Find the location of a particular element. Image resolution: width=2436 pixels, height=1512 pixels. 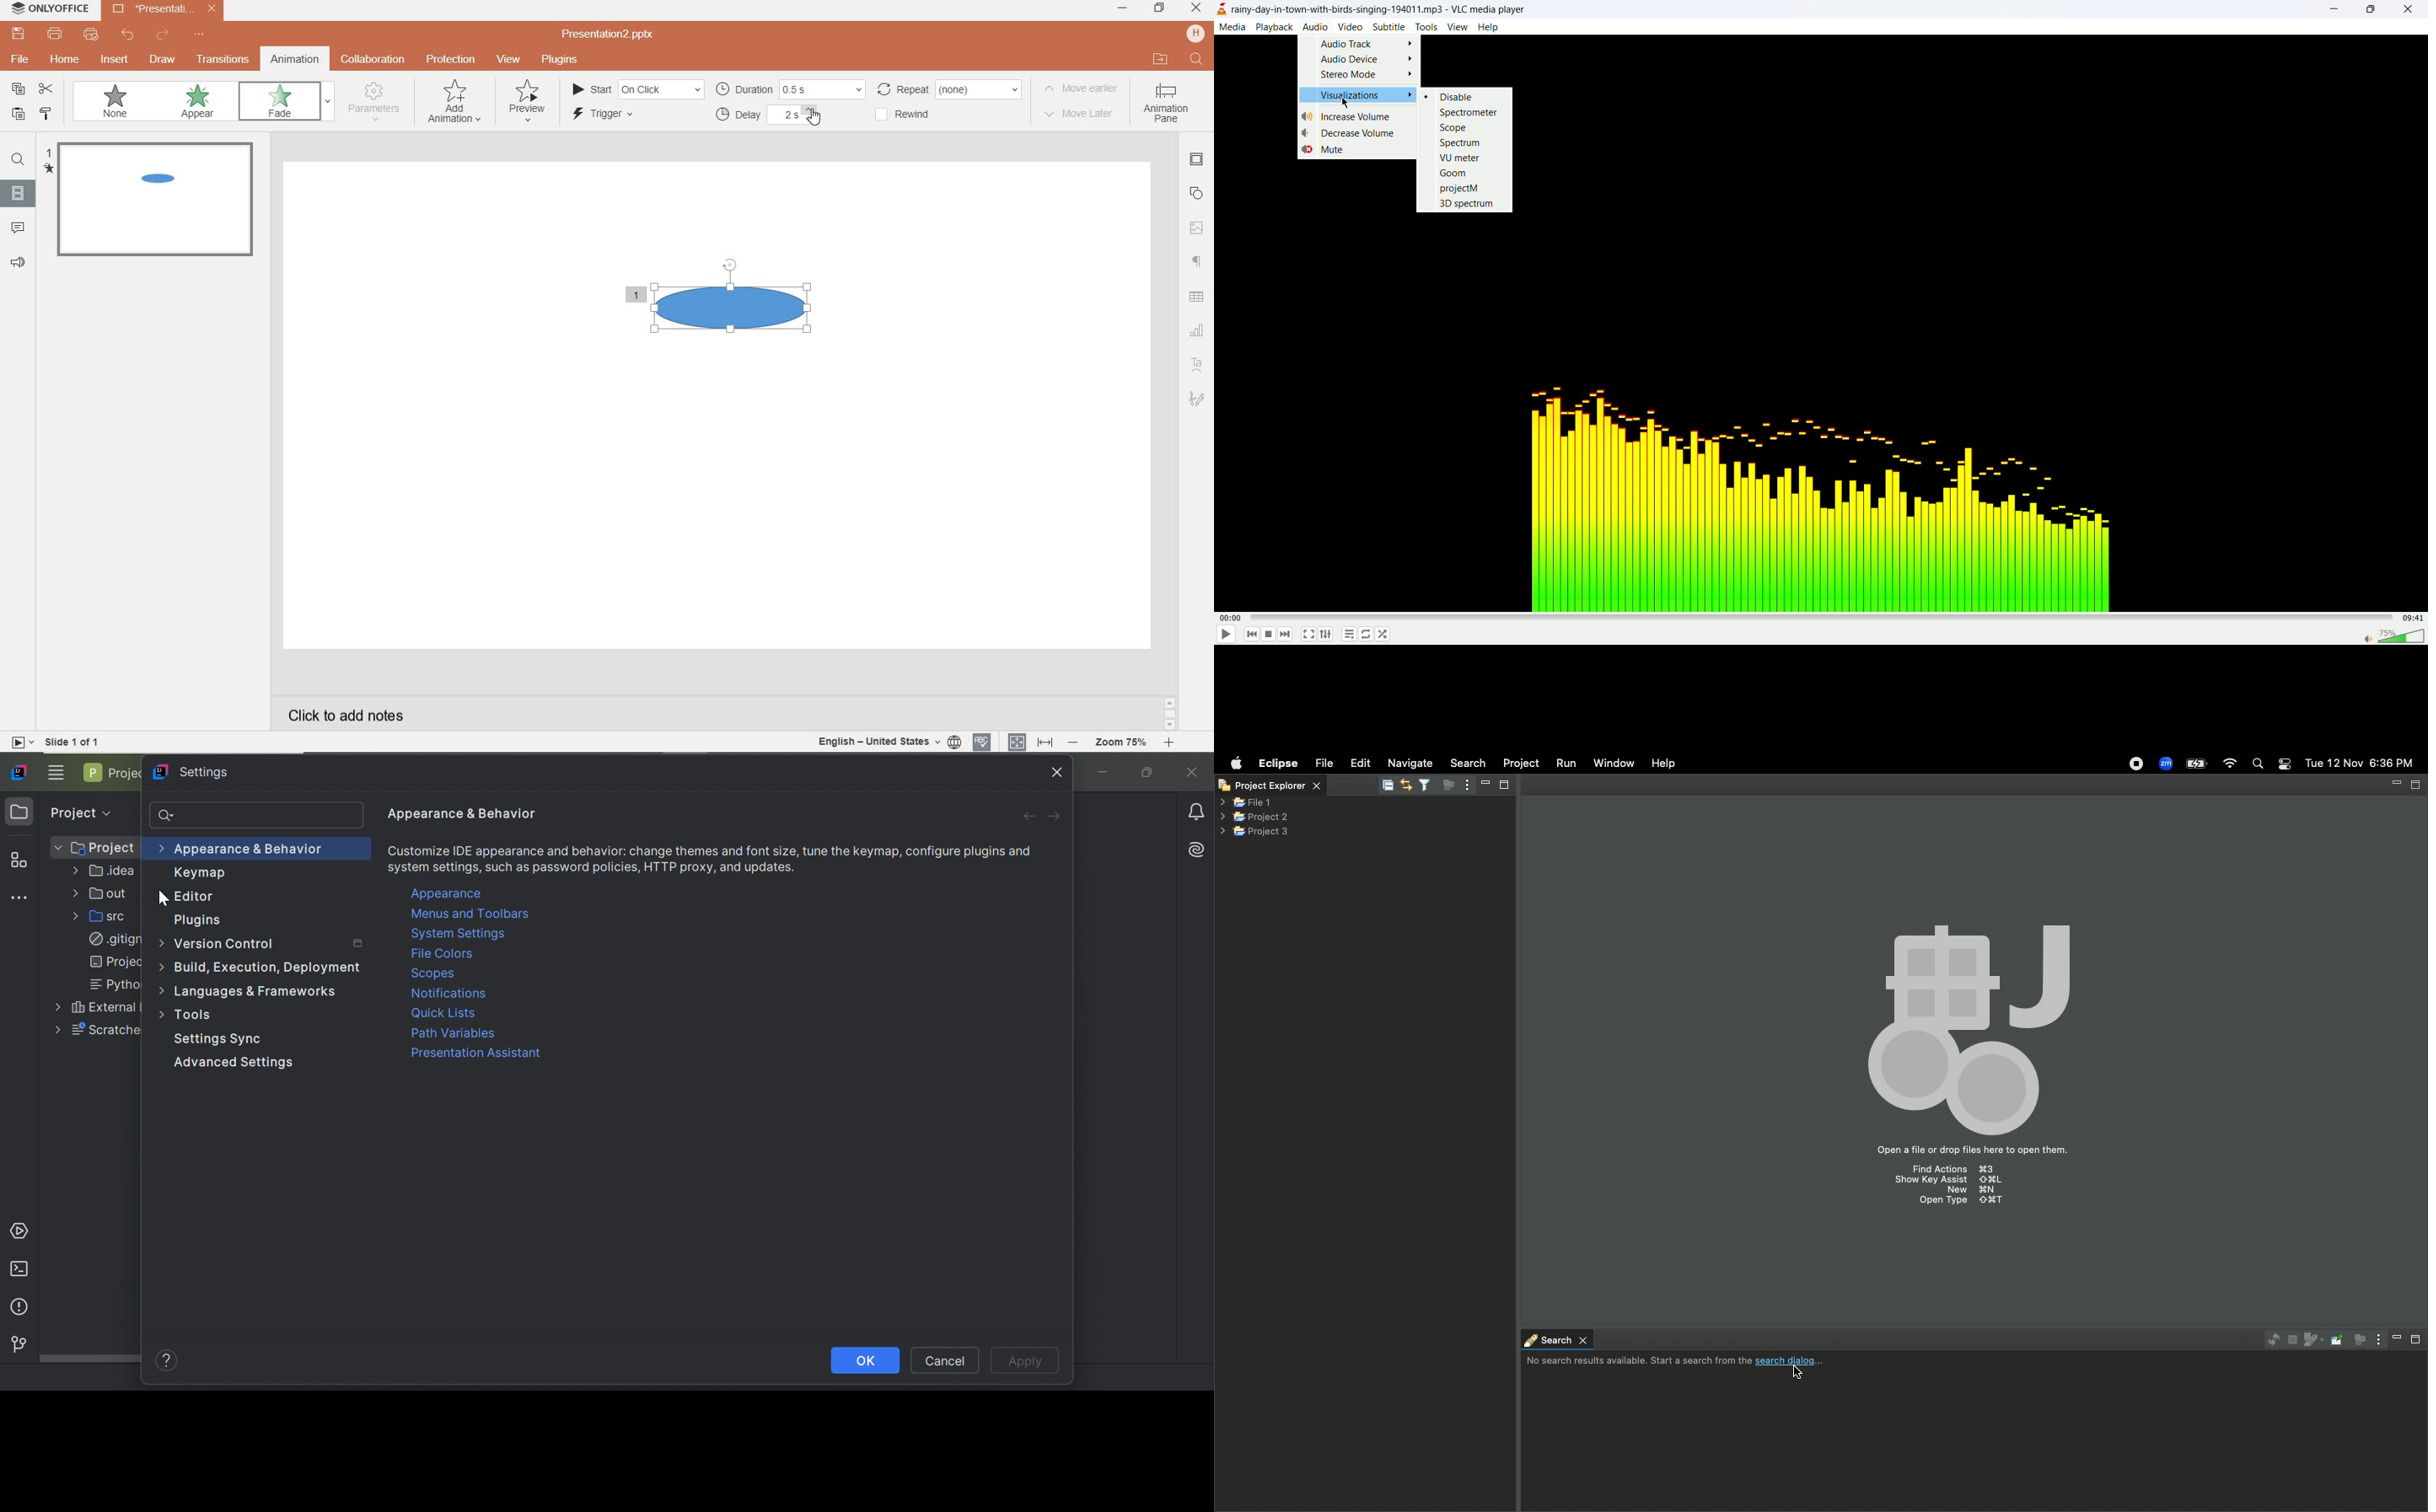

Scopes is located at coordinates (434, 973).